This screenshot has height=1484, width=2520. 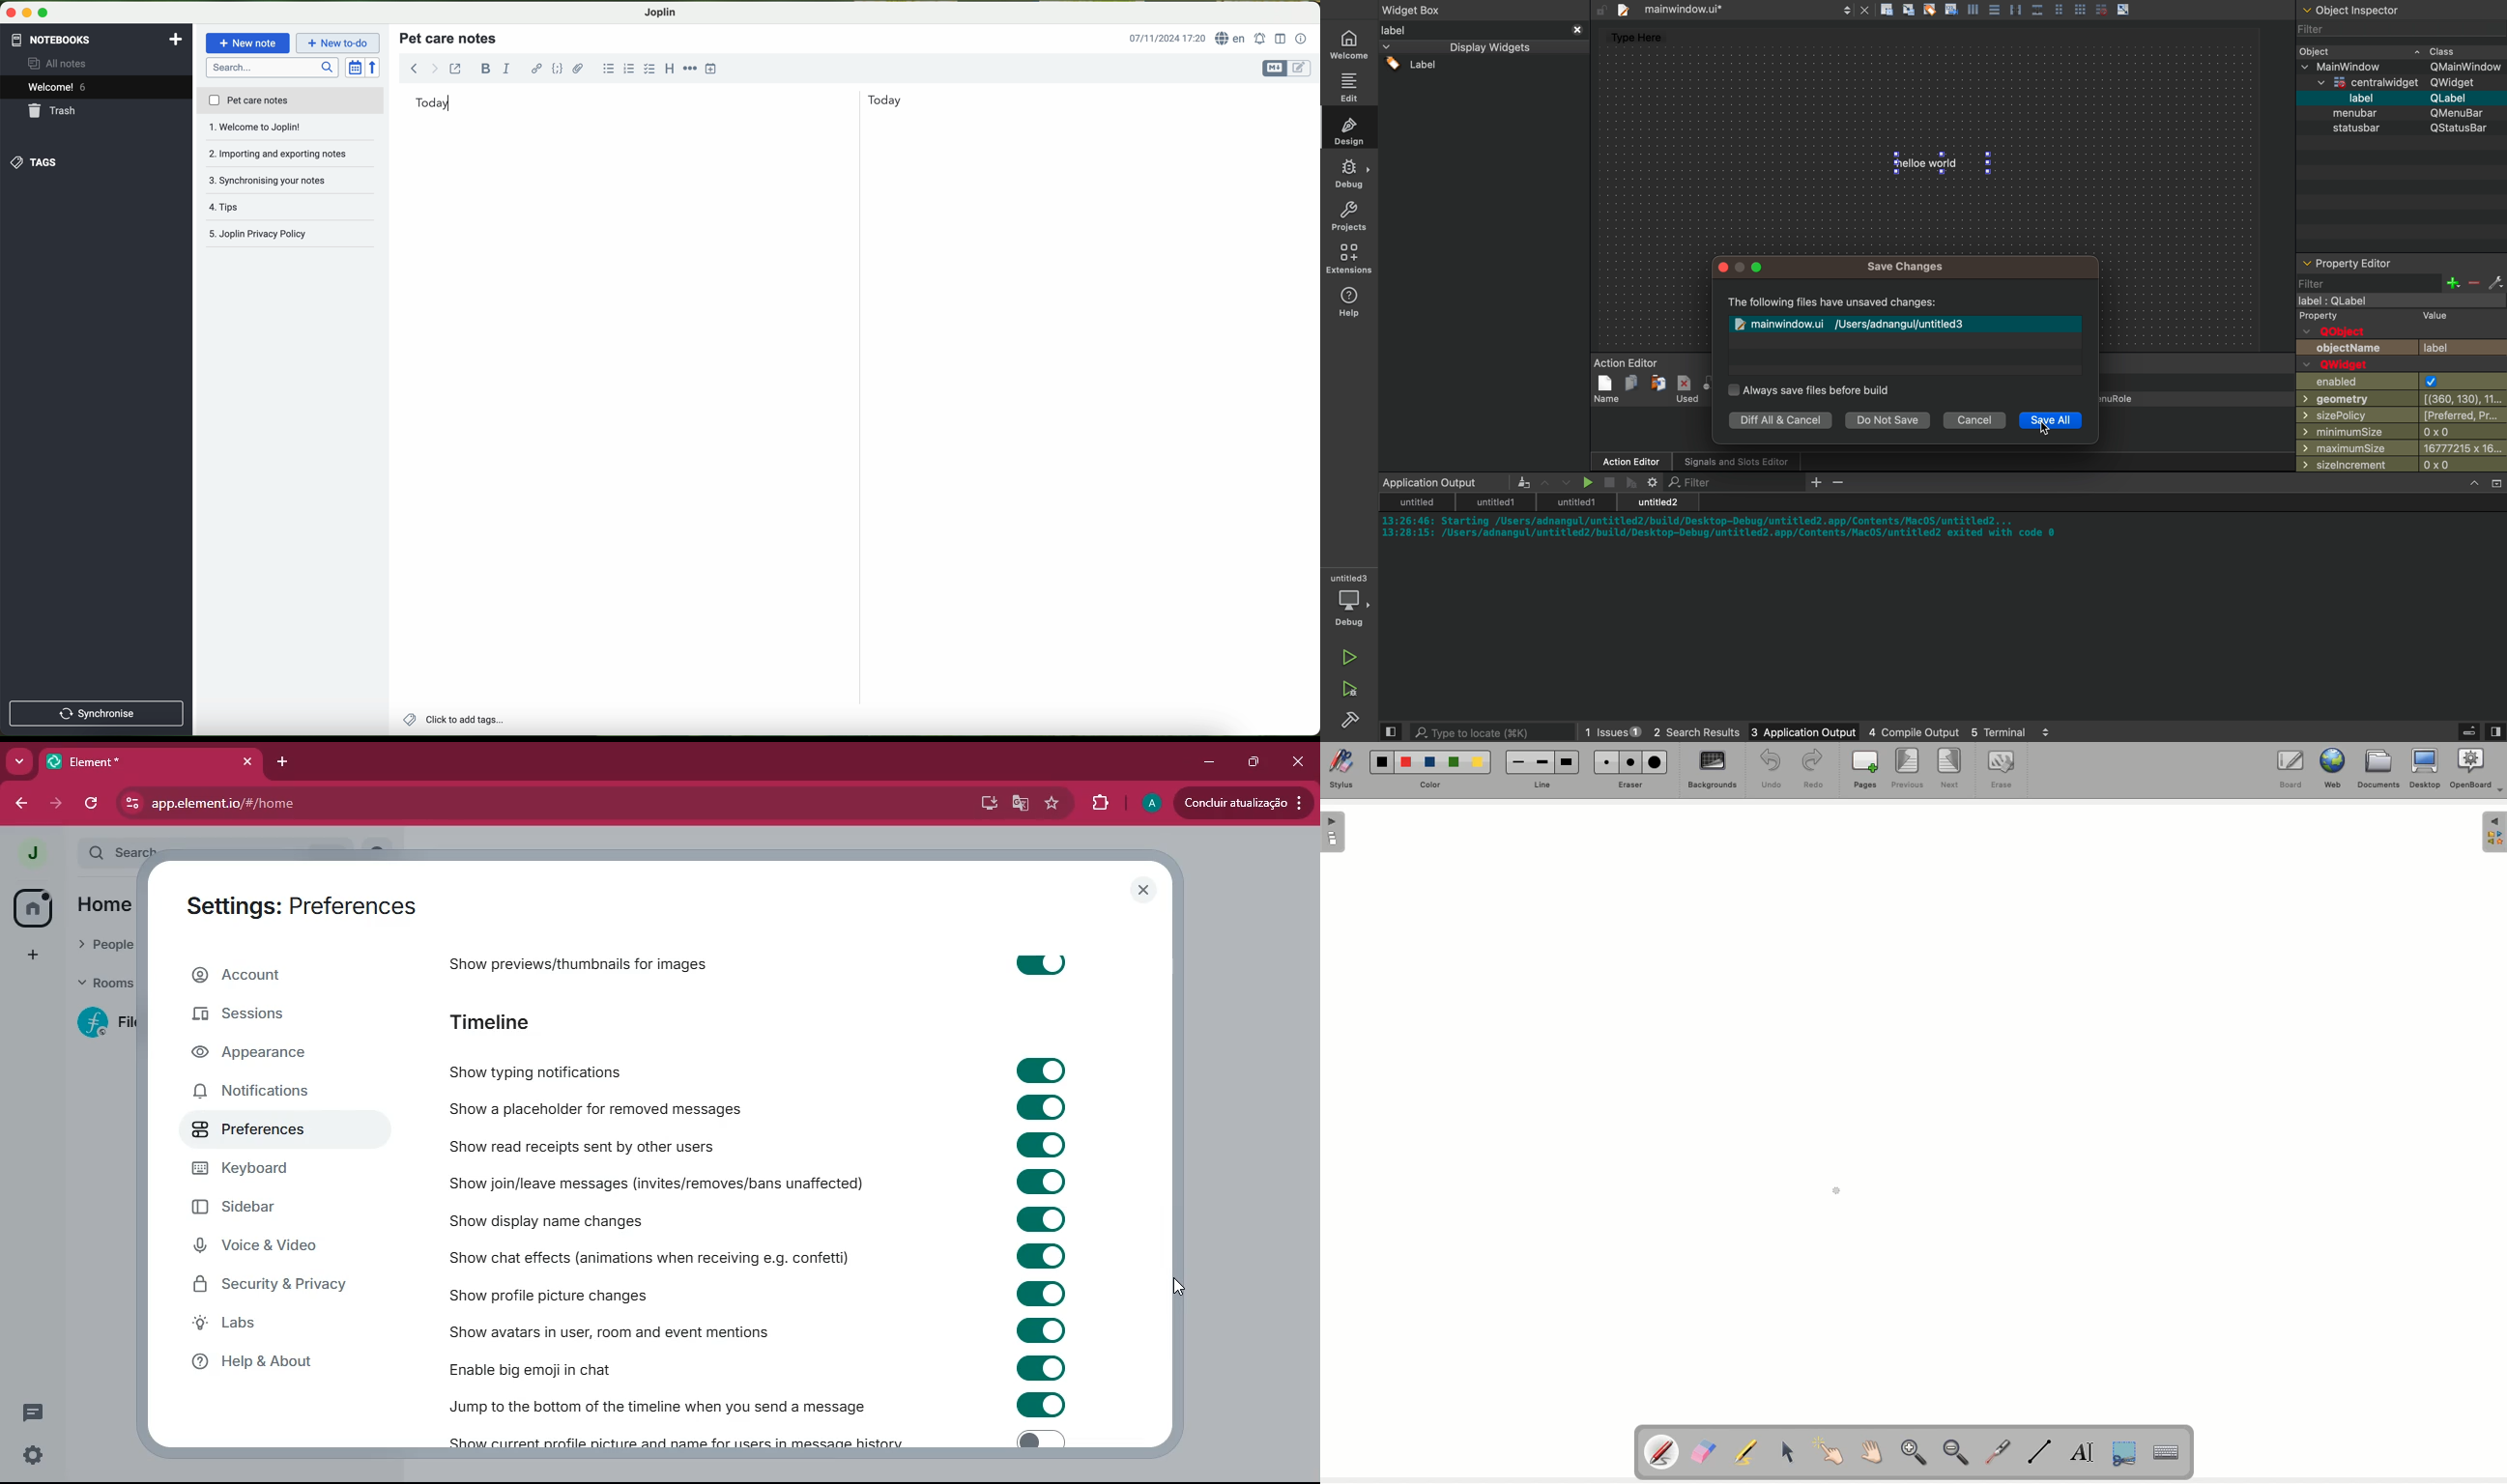 I want to click on search bar, so click(x=274, y=67).